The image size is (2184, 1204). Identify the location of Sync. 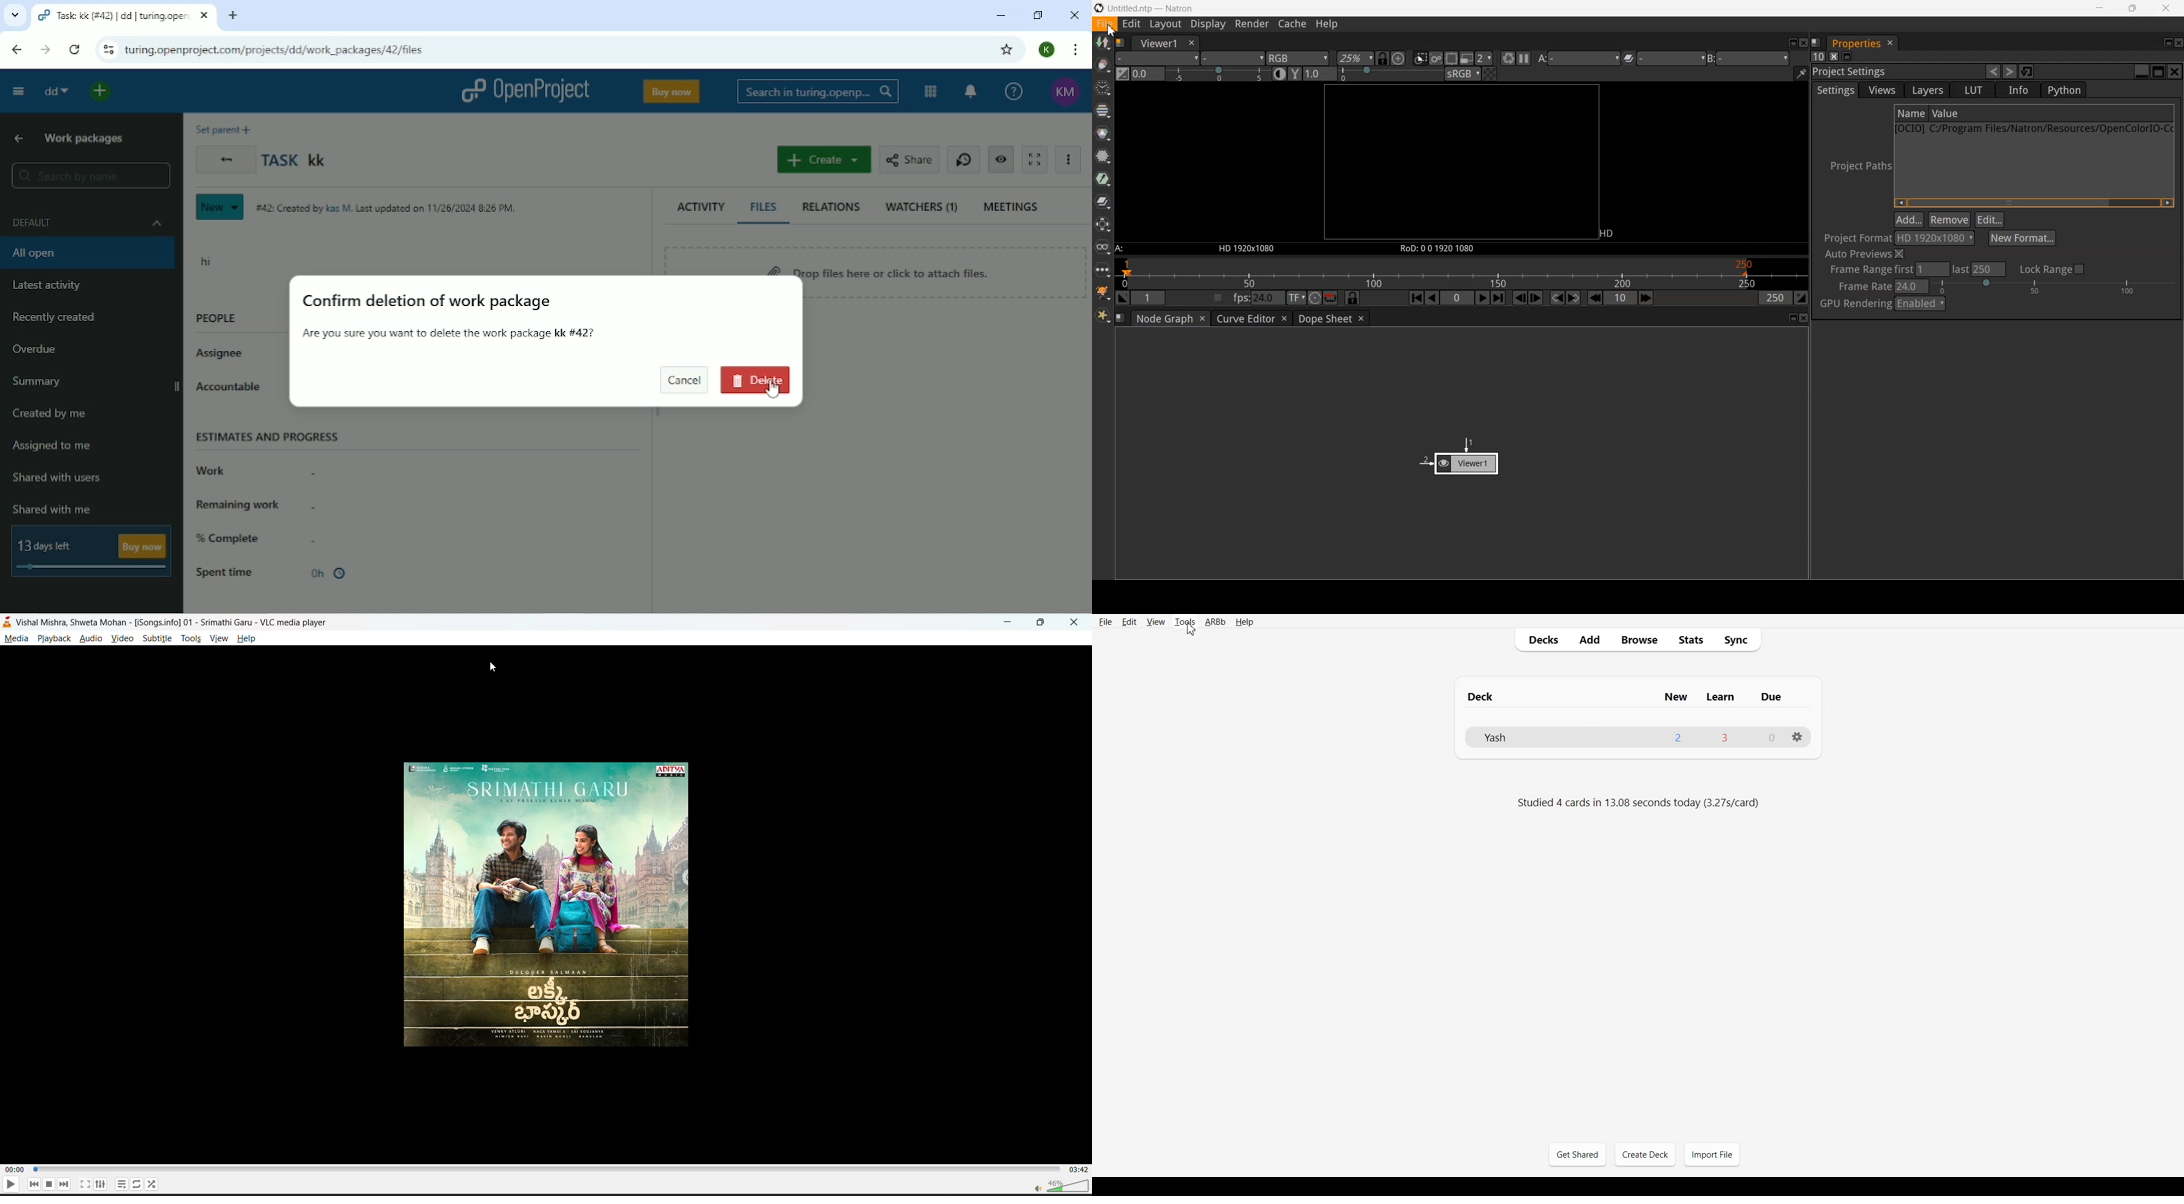
(1739, 639).